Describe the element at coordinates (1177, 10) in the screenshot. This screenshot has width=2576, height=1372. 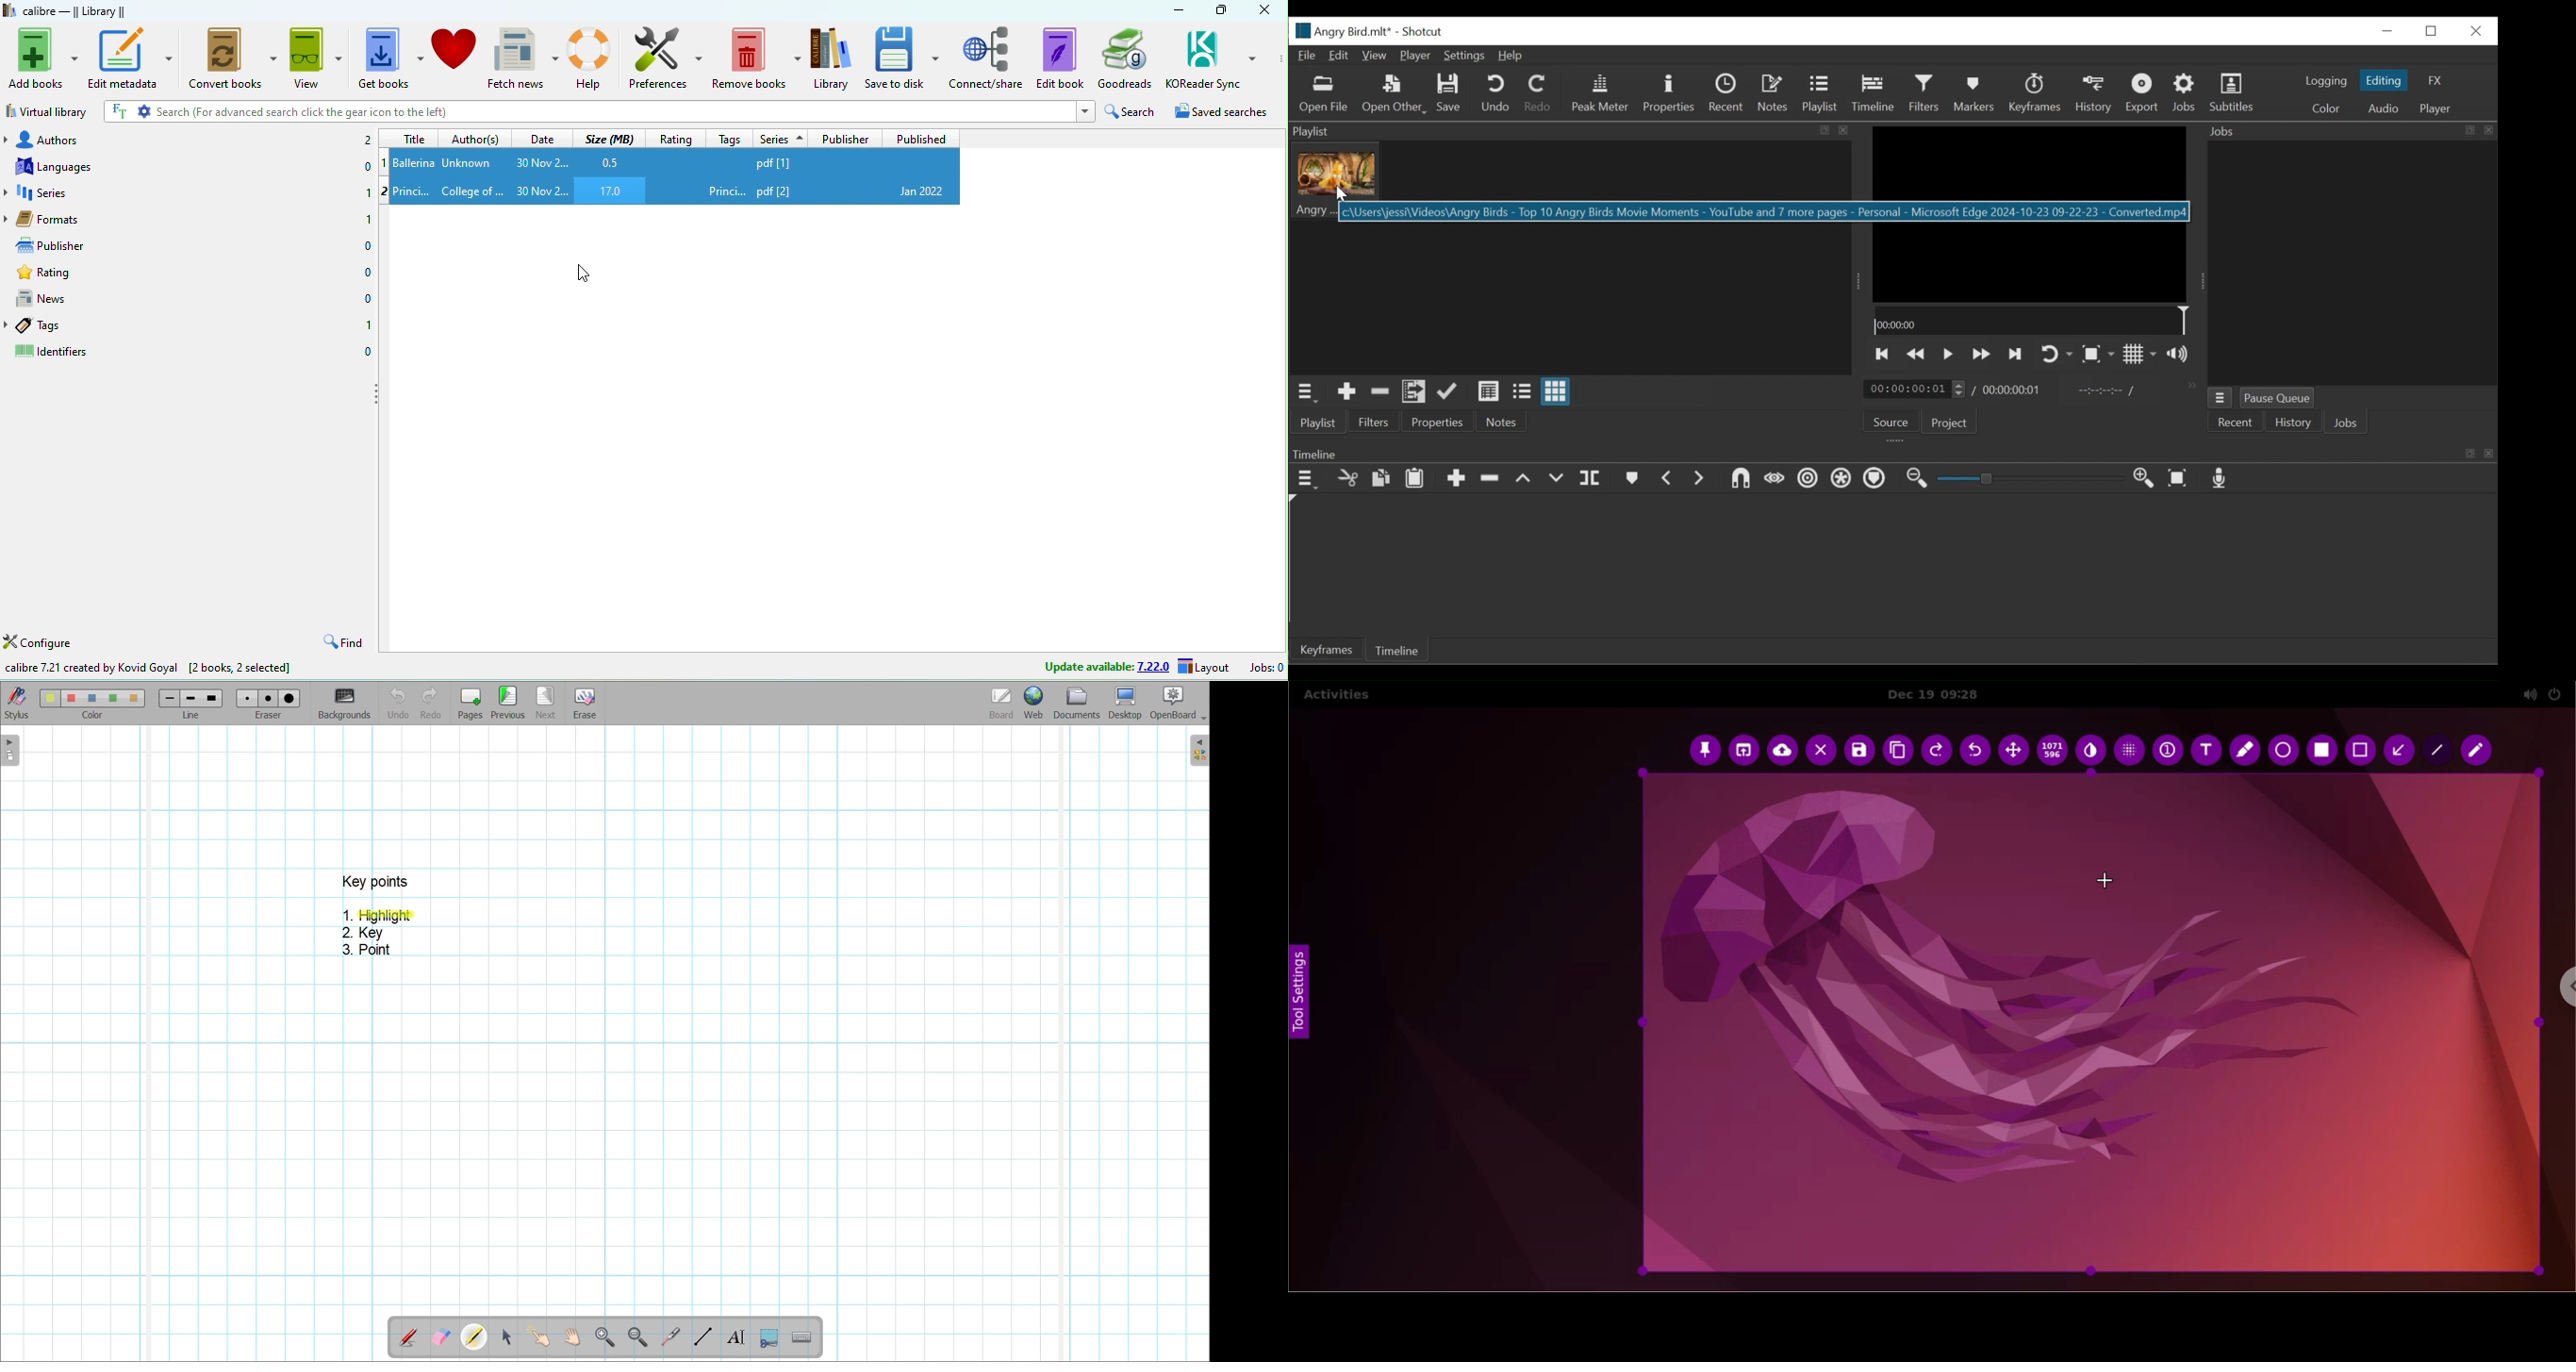
I see `minimize` at that location.